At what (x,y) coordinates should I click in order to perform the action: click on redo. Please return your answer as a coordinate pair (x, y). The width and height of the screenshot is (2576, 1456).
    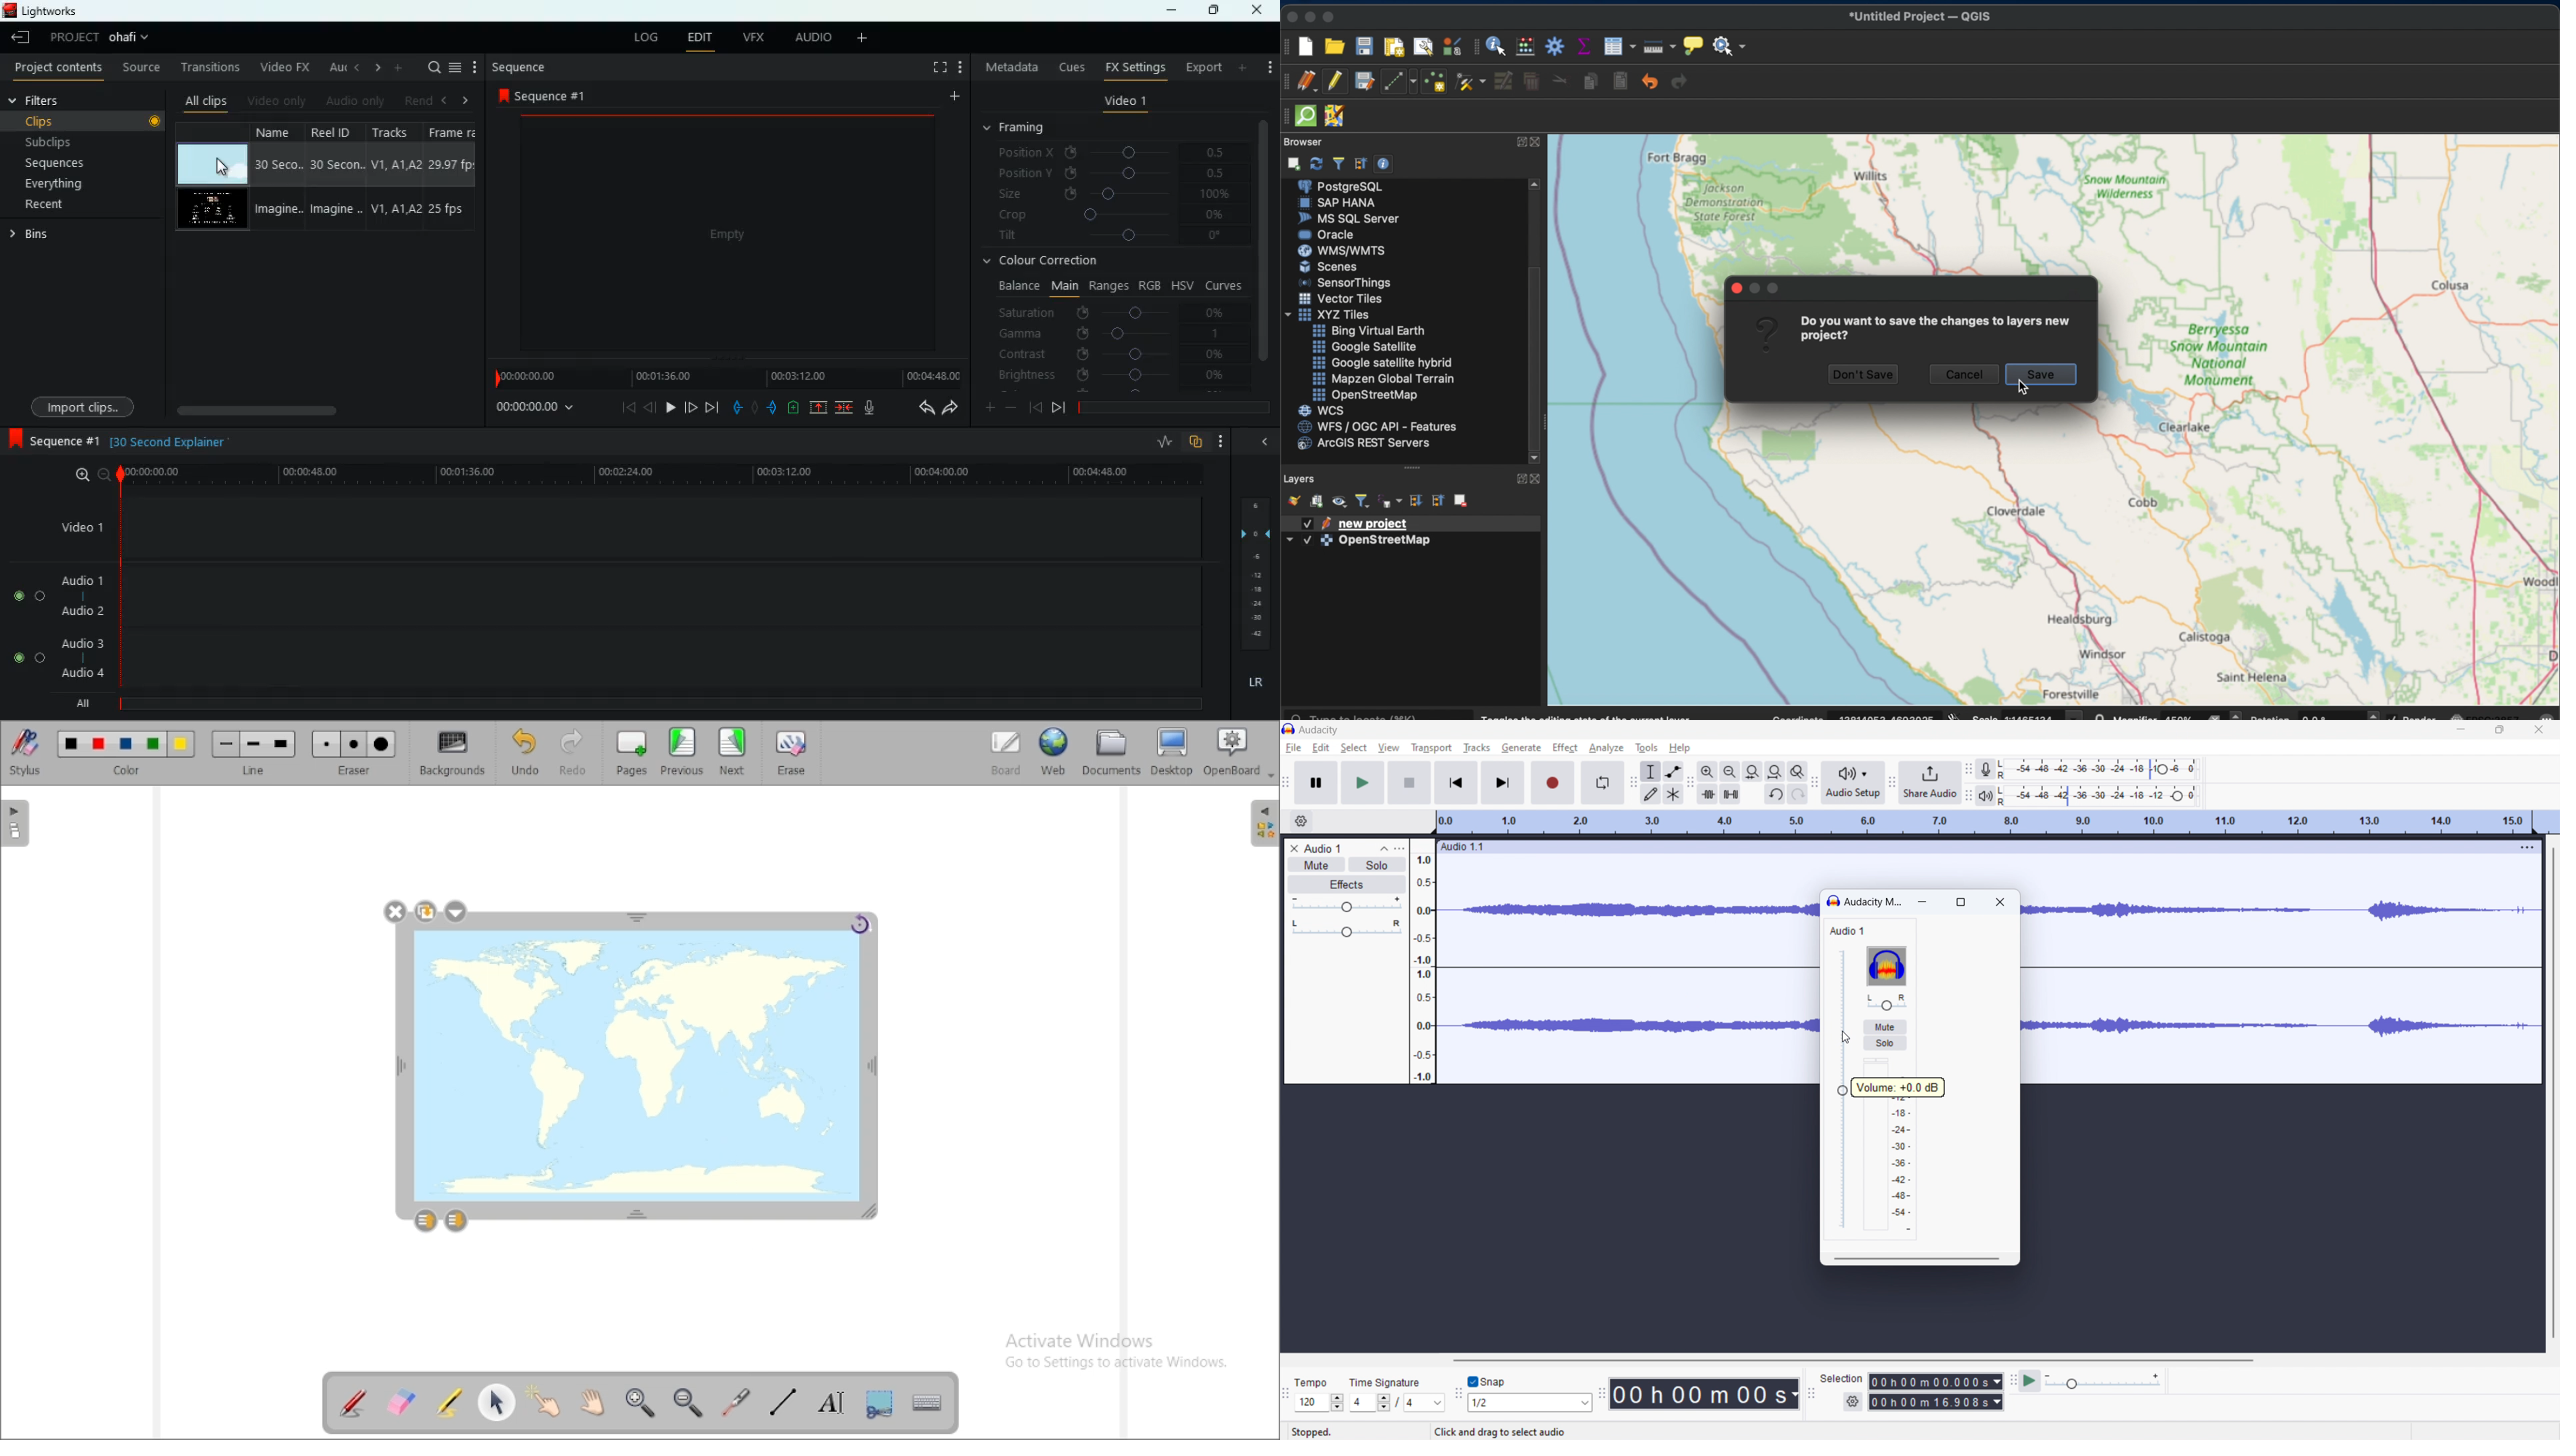
    Looking at the image, I should click on (1798, 794).